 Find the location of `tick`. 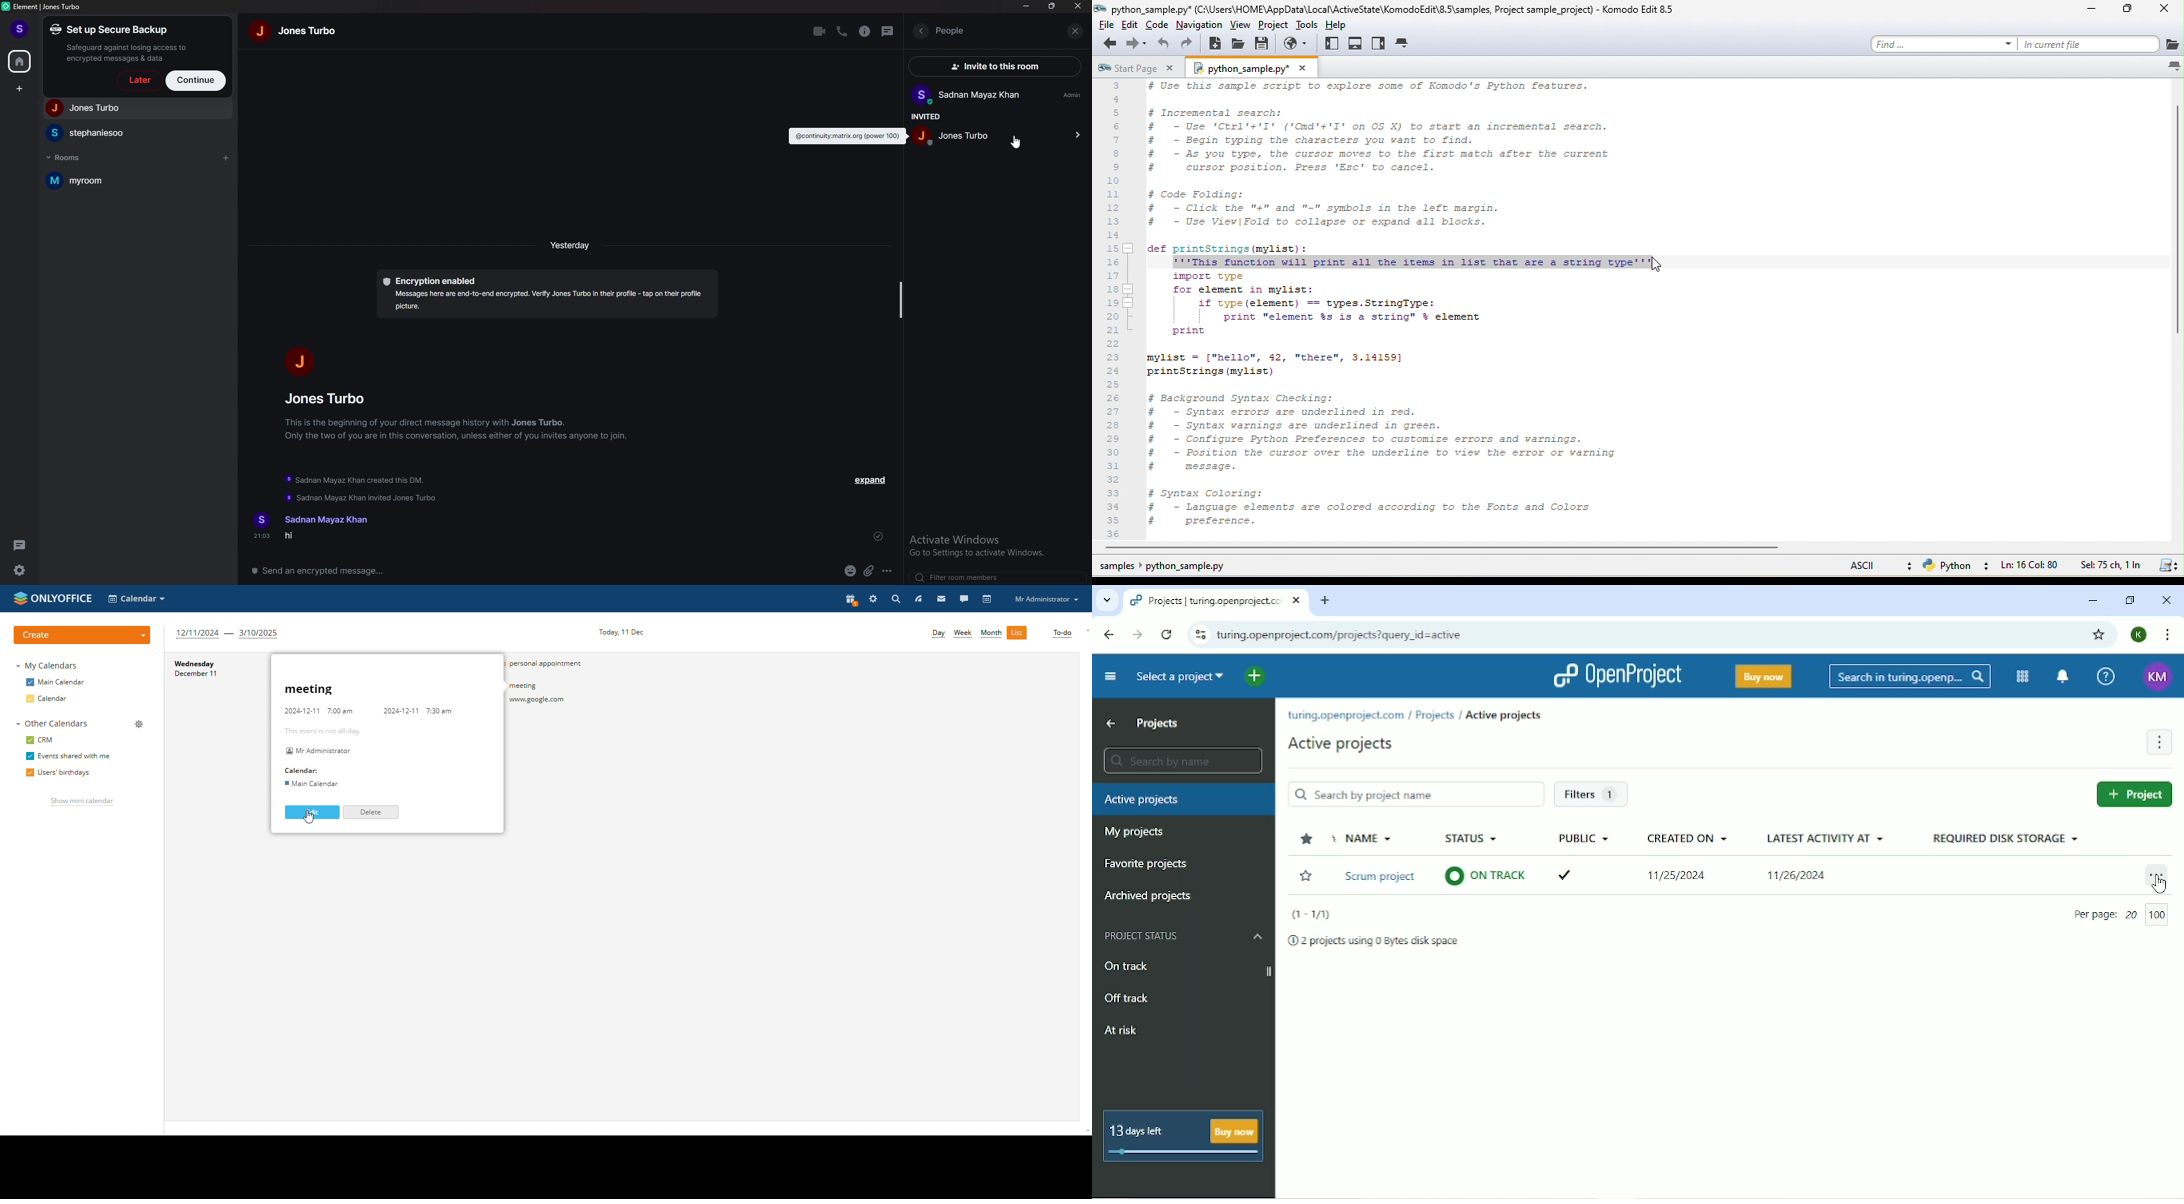

tick is located at coordinates (1578, 871).